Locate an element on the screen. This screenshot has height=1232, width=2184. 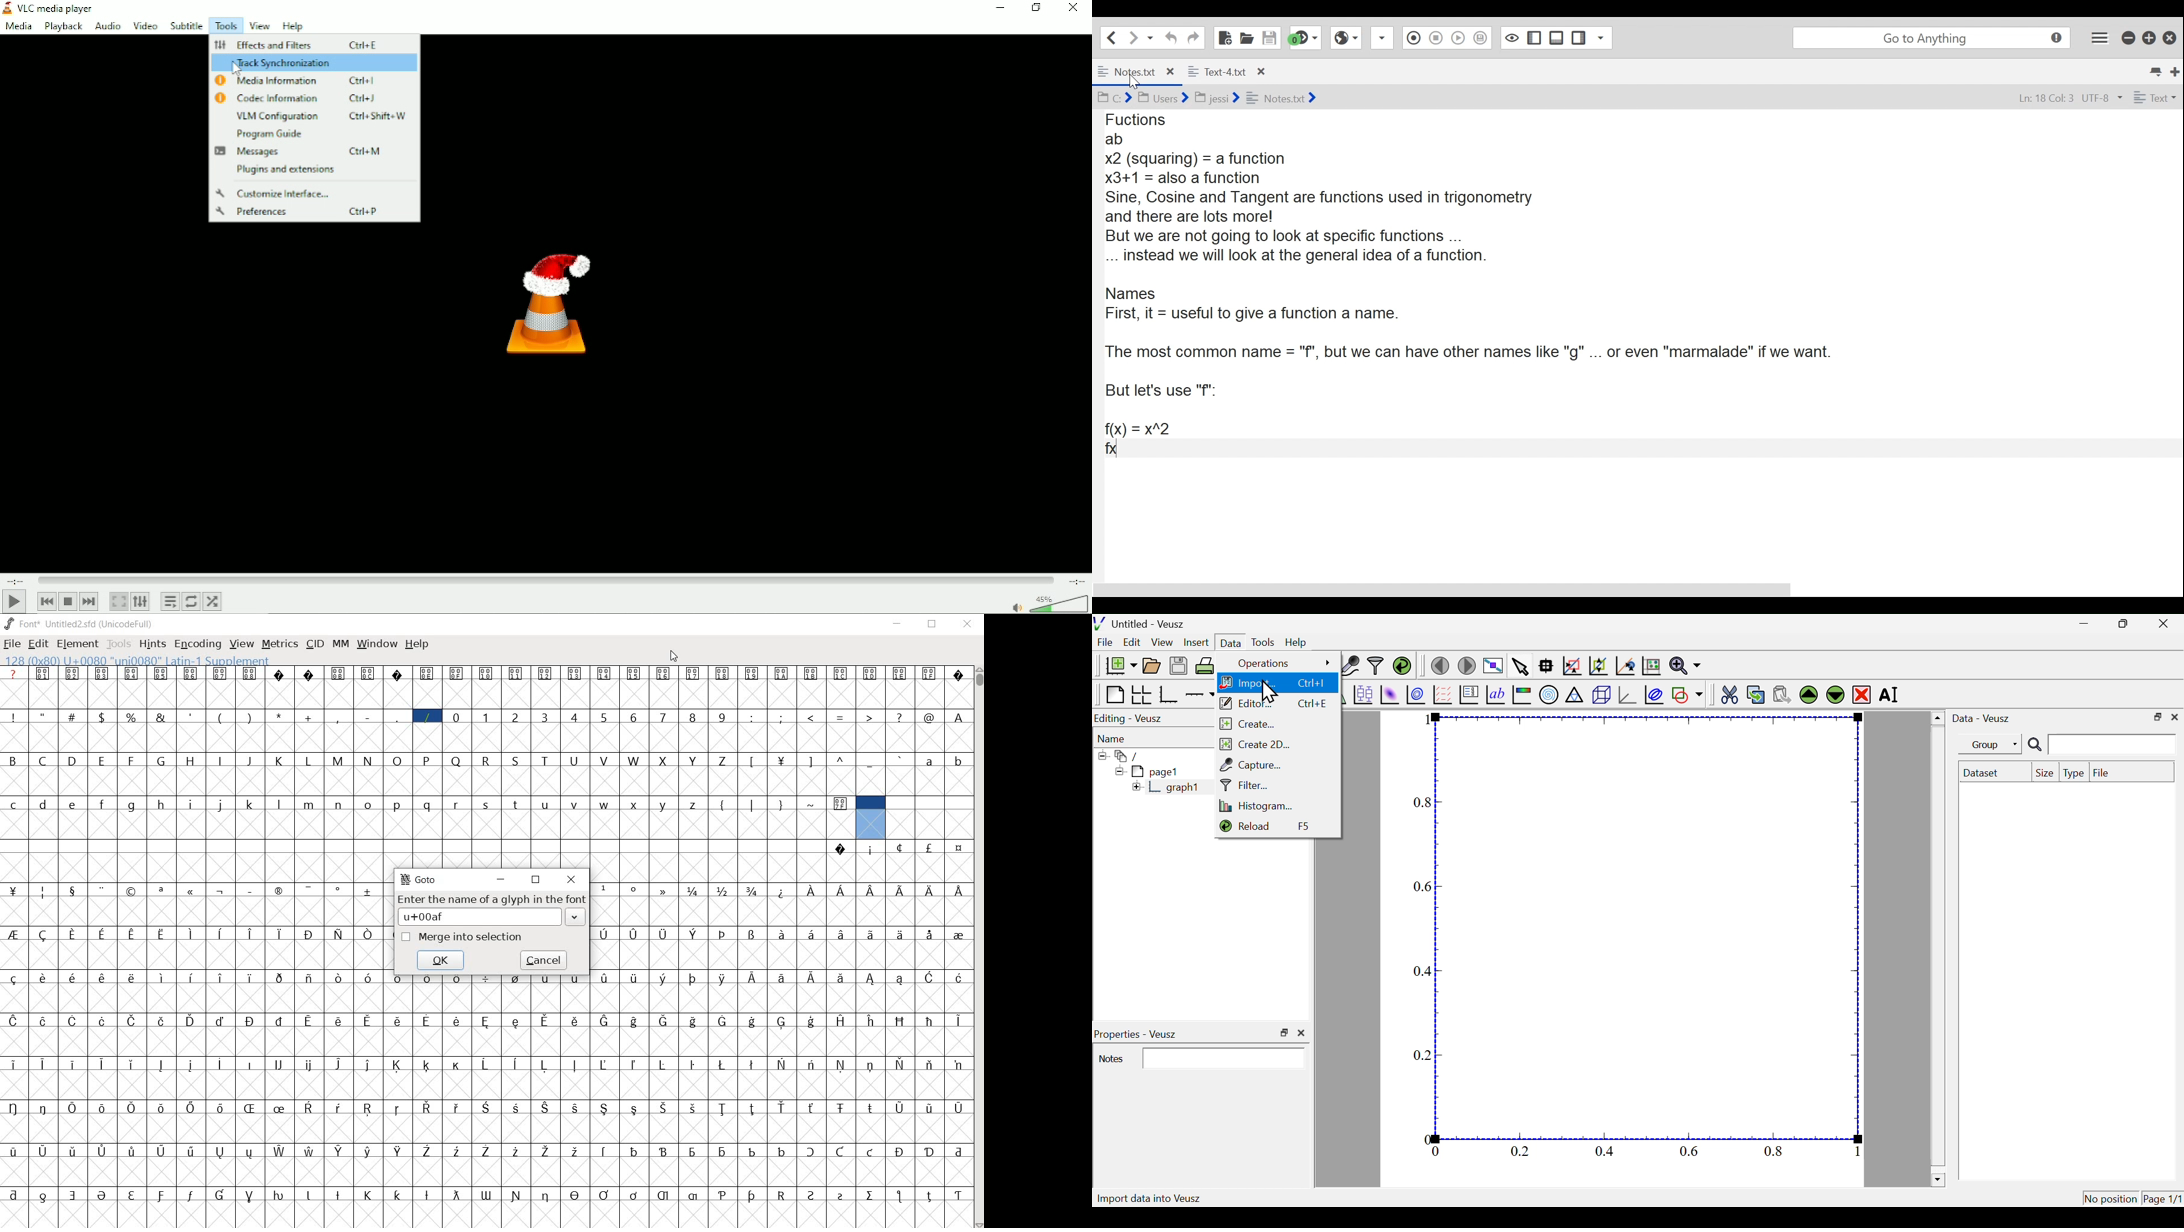
B is located at coordinates (14, 759).